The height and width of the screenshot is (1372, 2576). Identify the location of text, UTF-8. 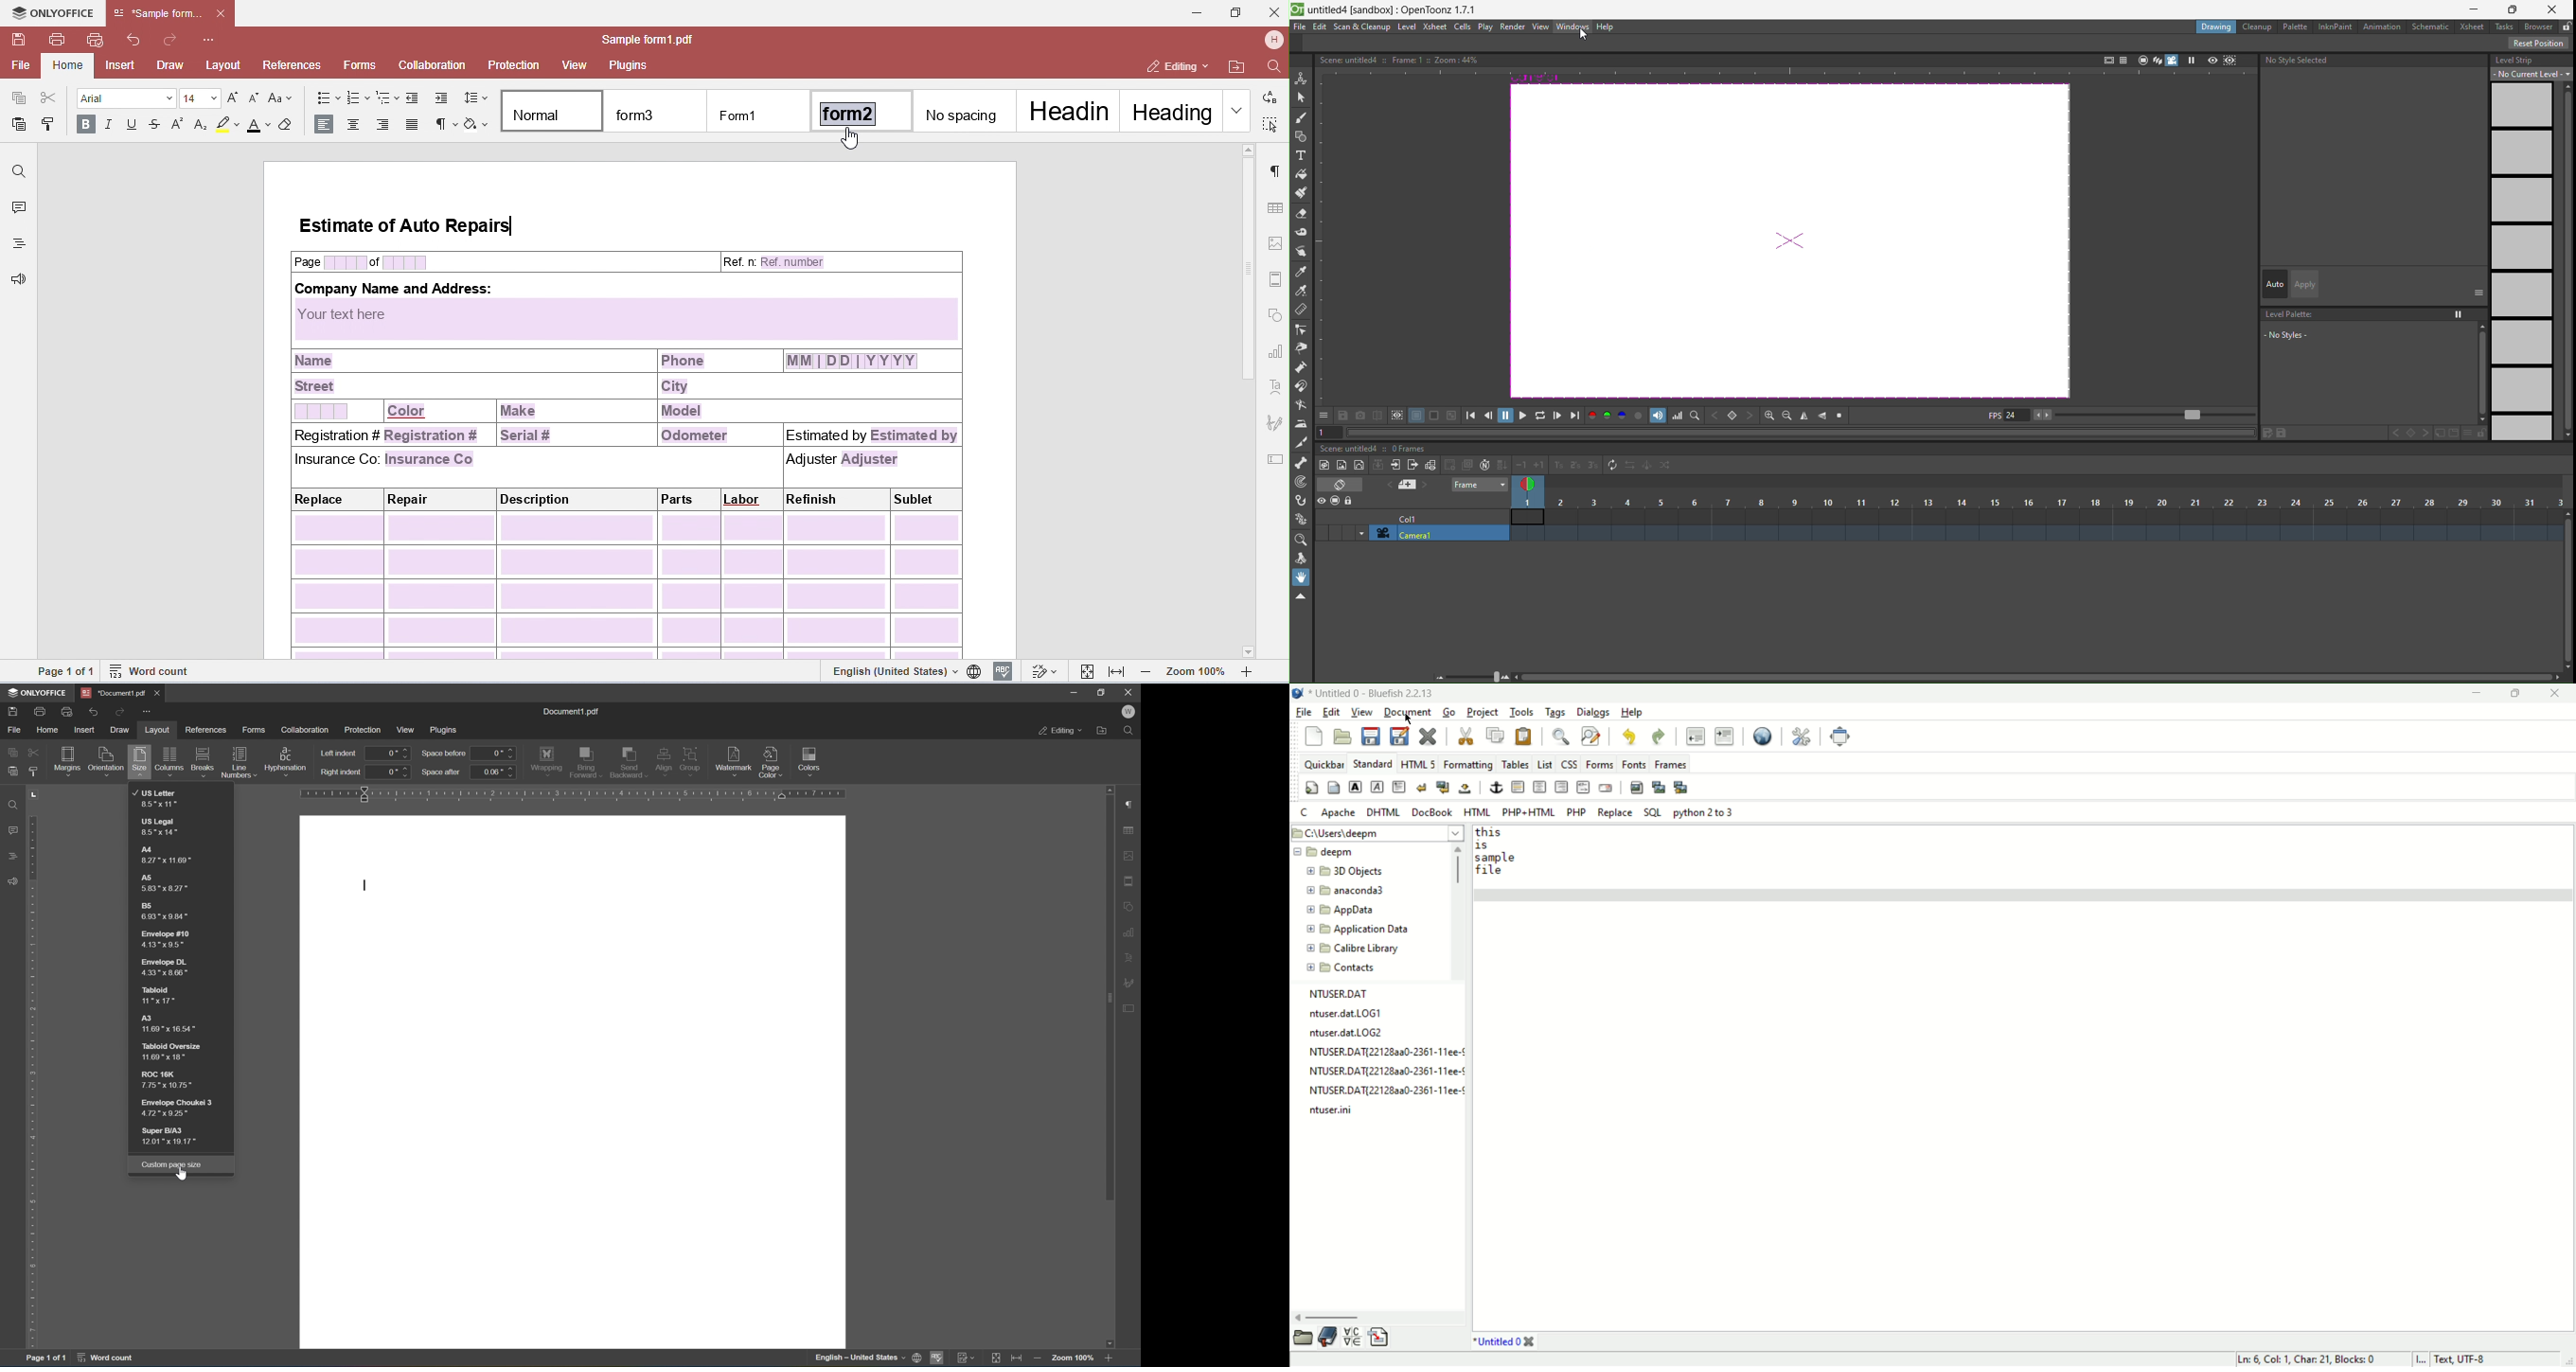
(2468, 1358).